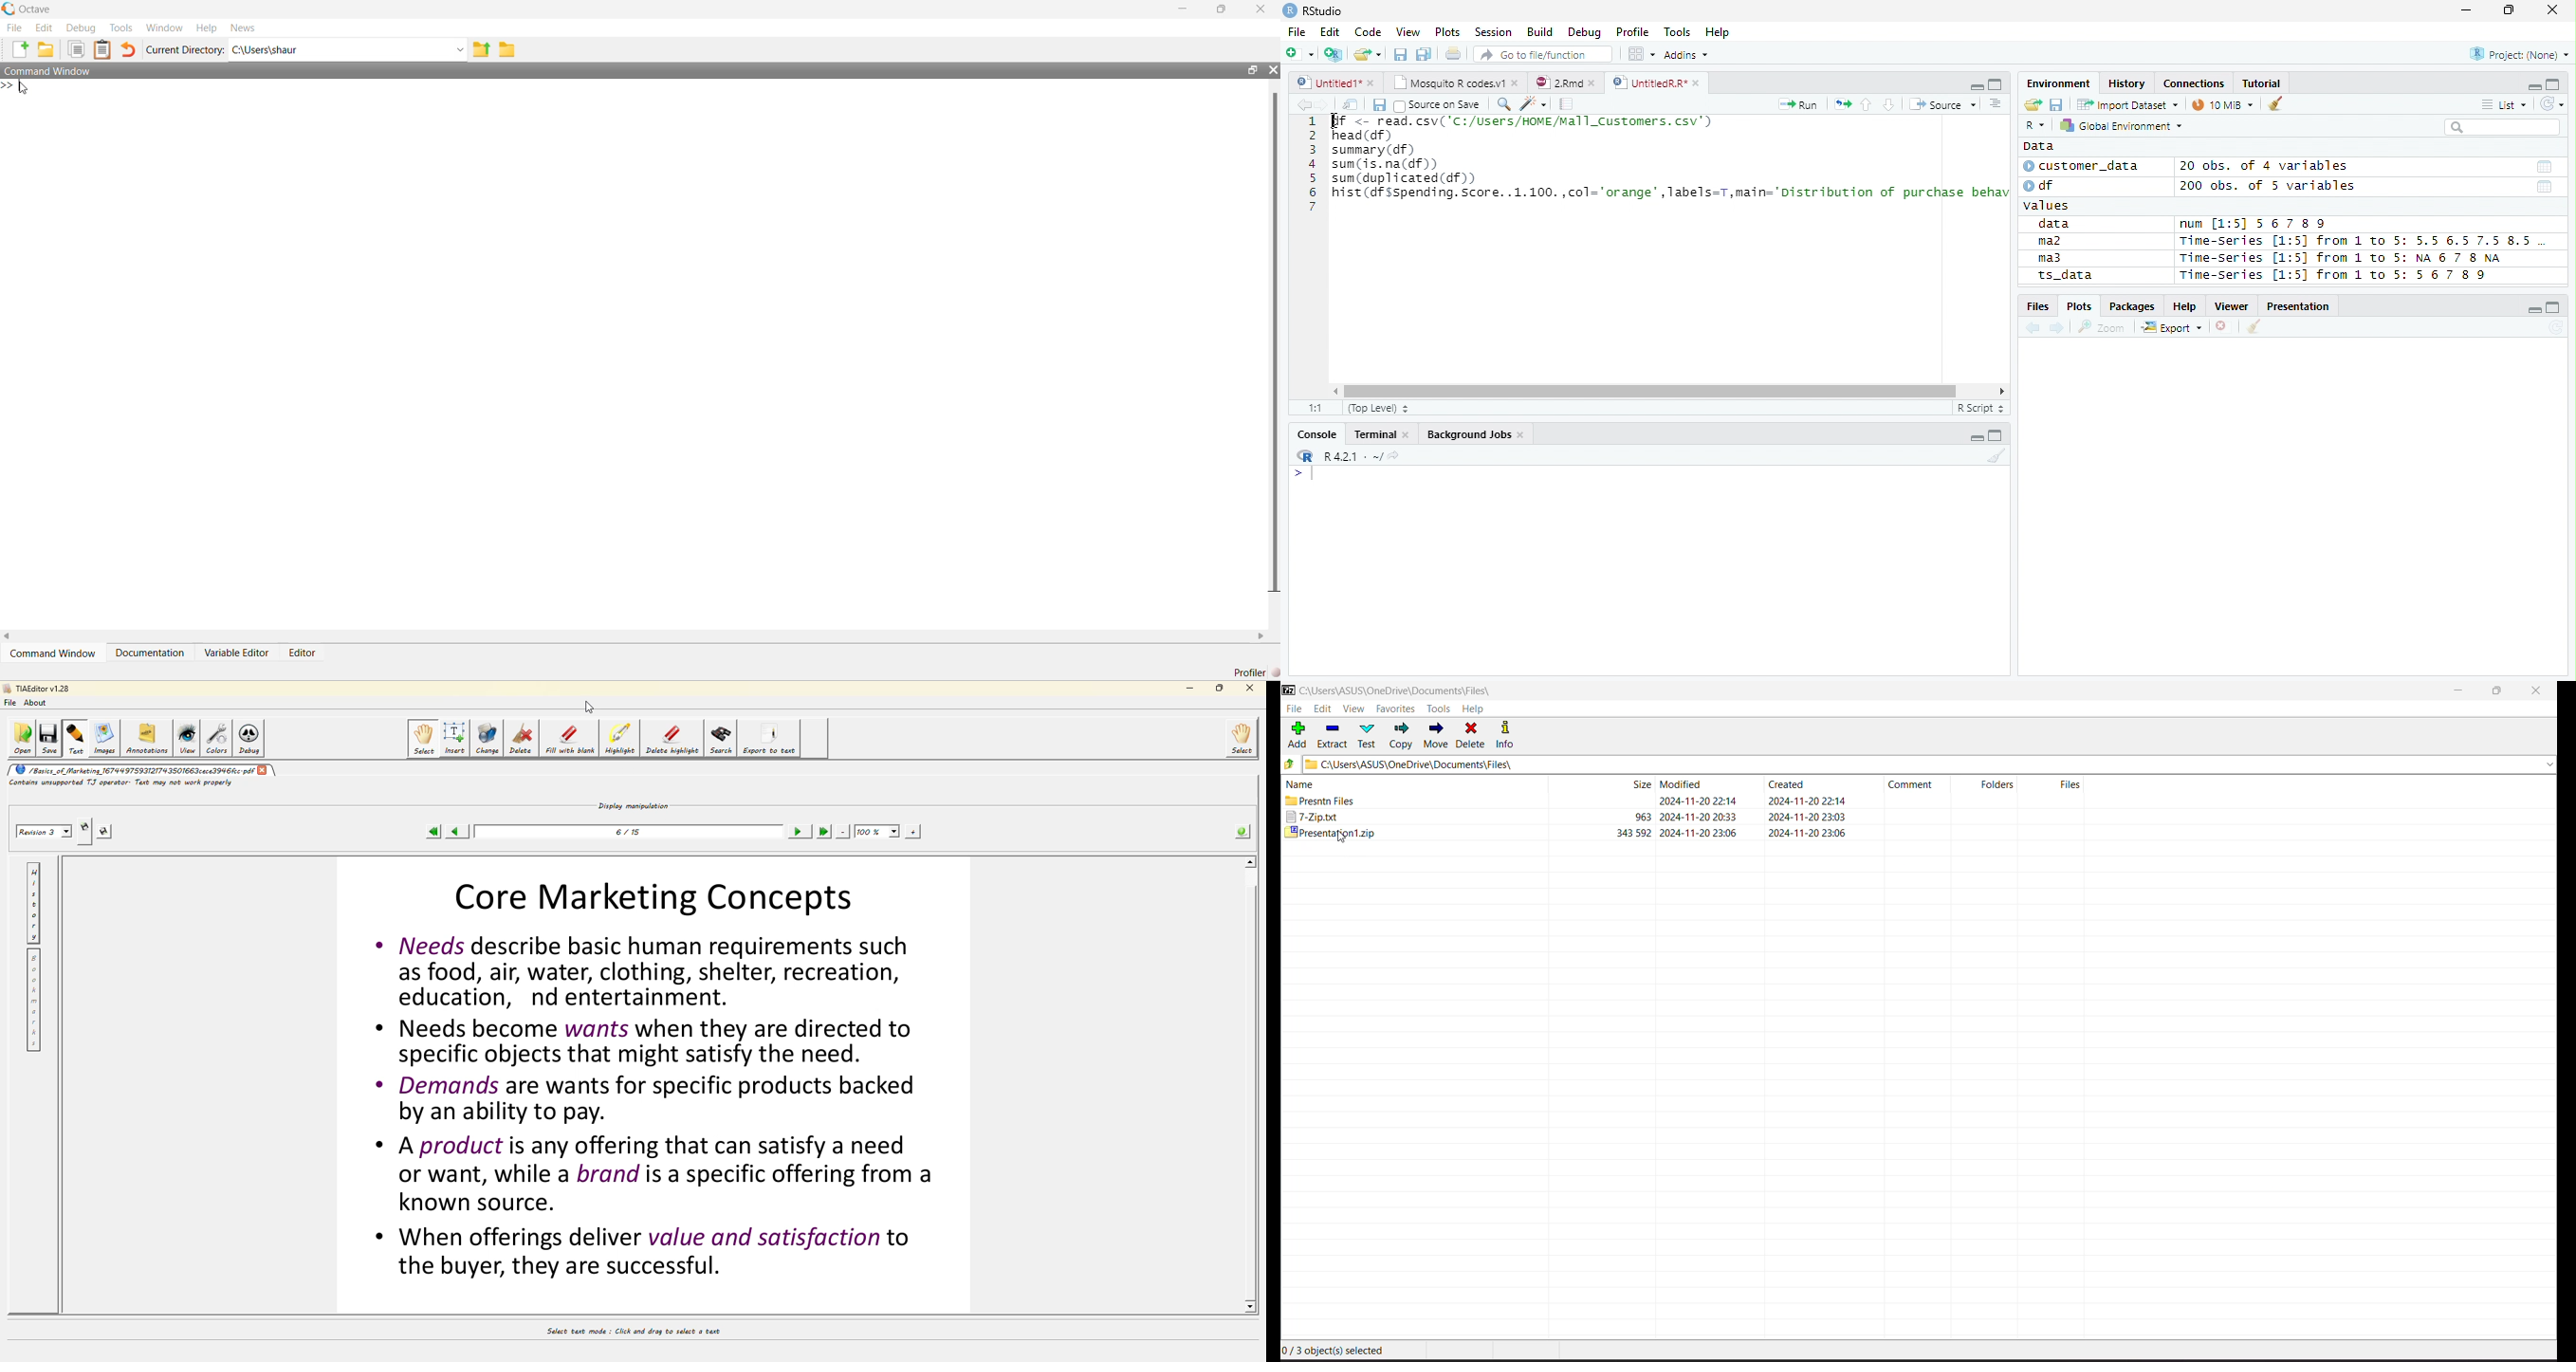 Image resolution: width=2576 pixels, height=1372 pixels. I want to click on 1:1, so click(1316, 408).